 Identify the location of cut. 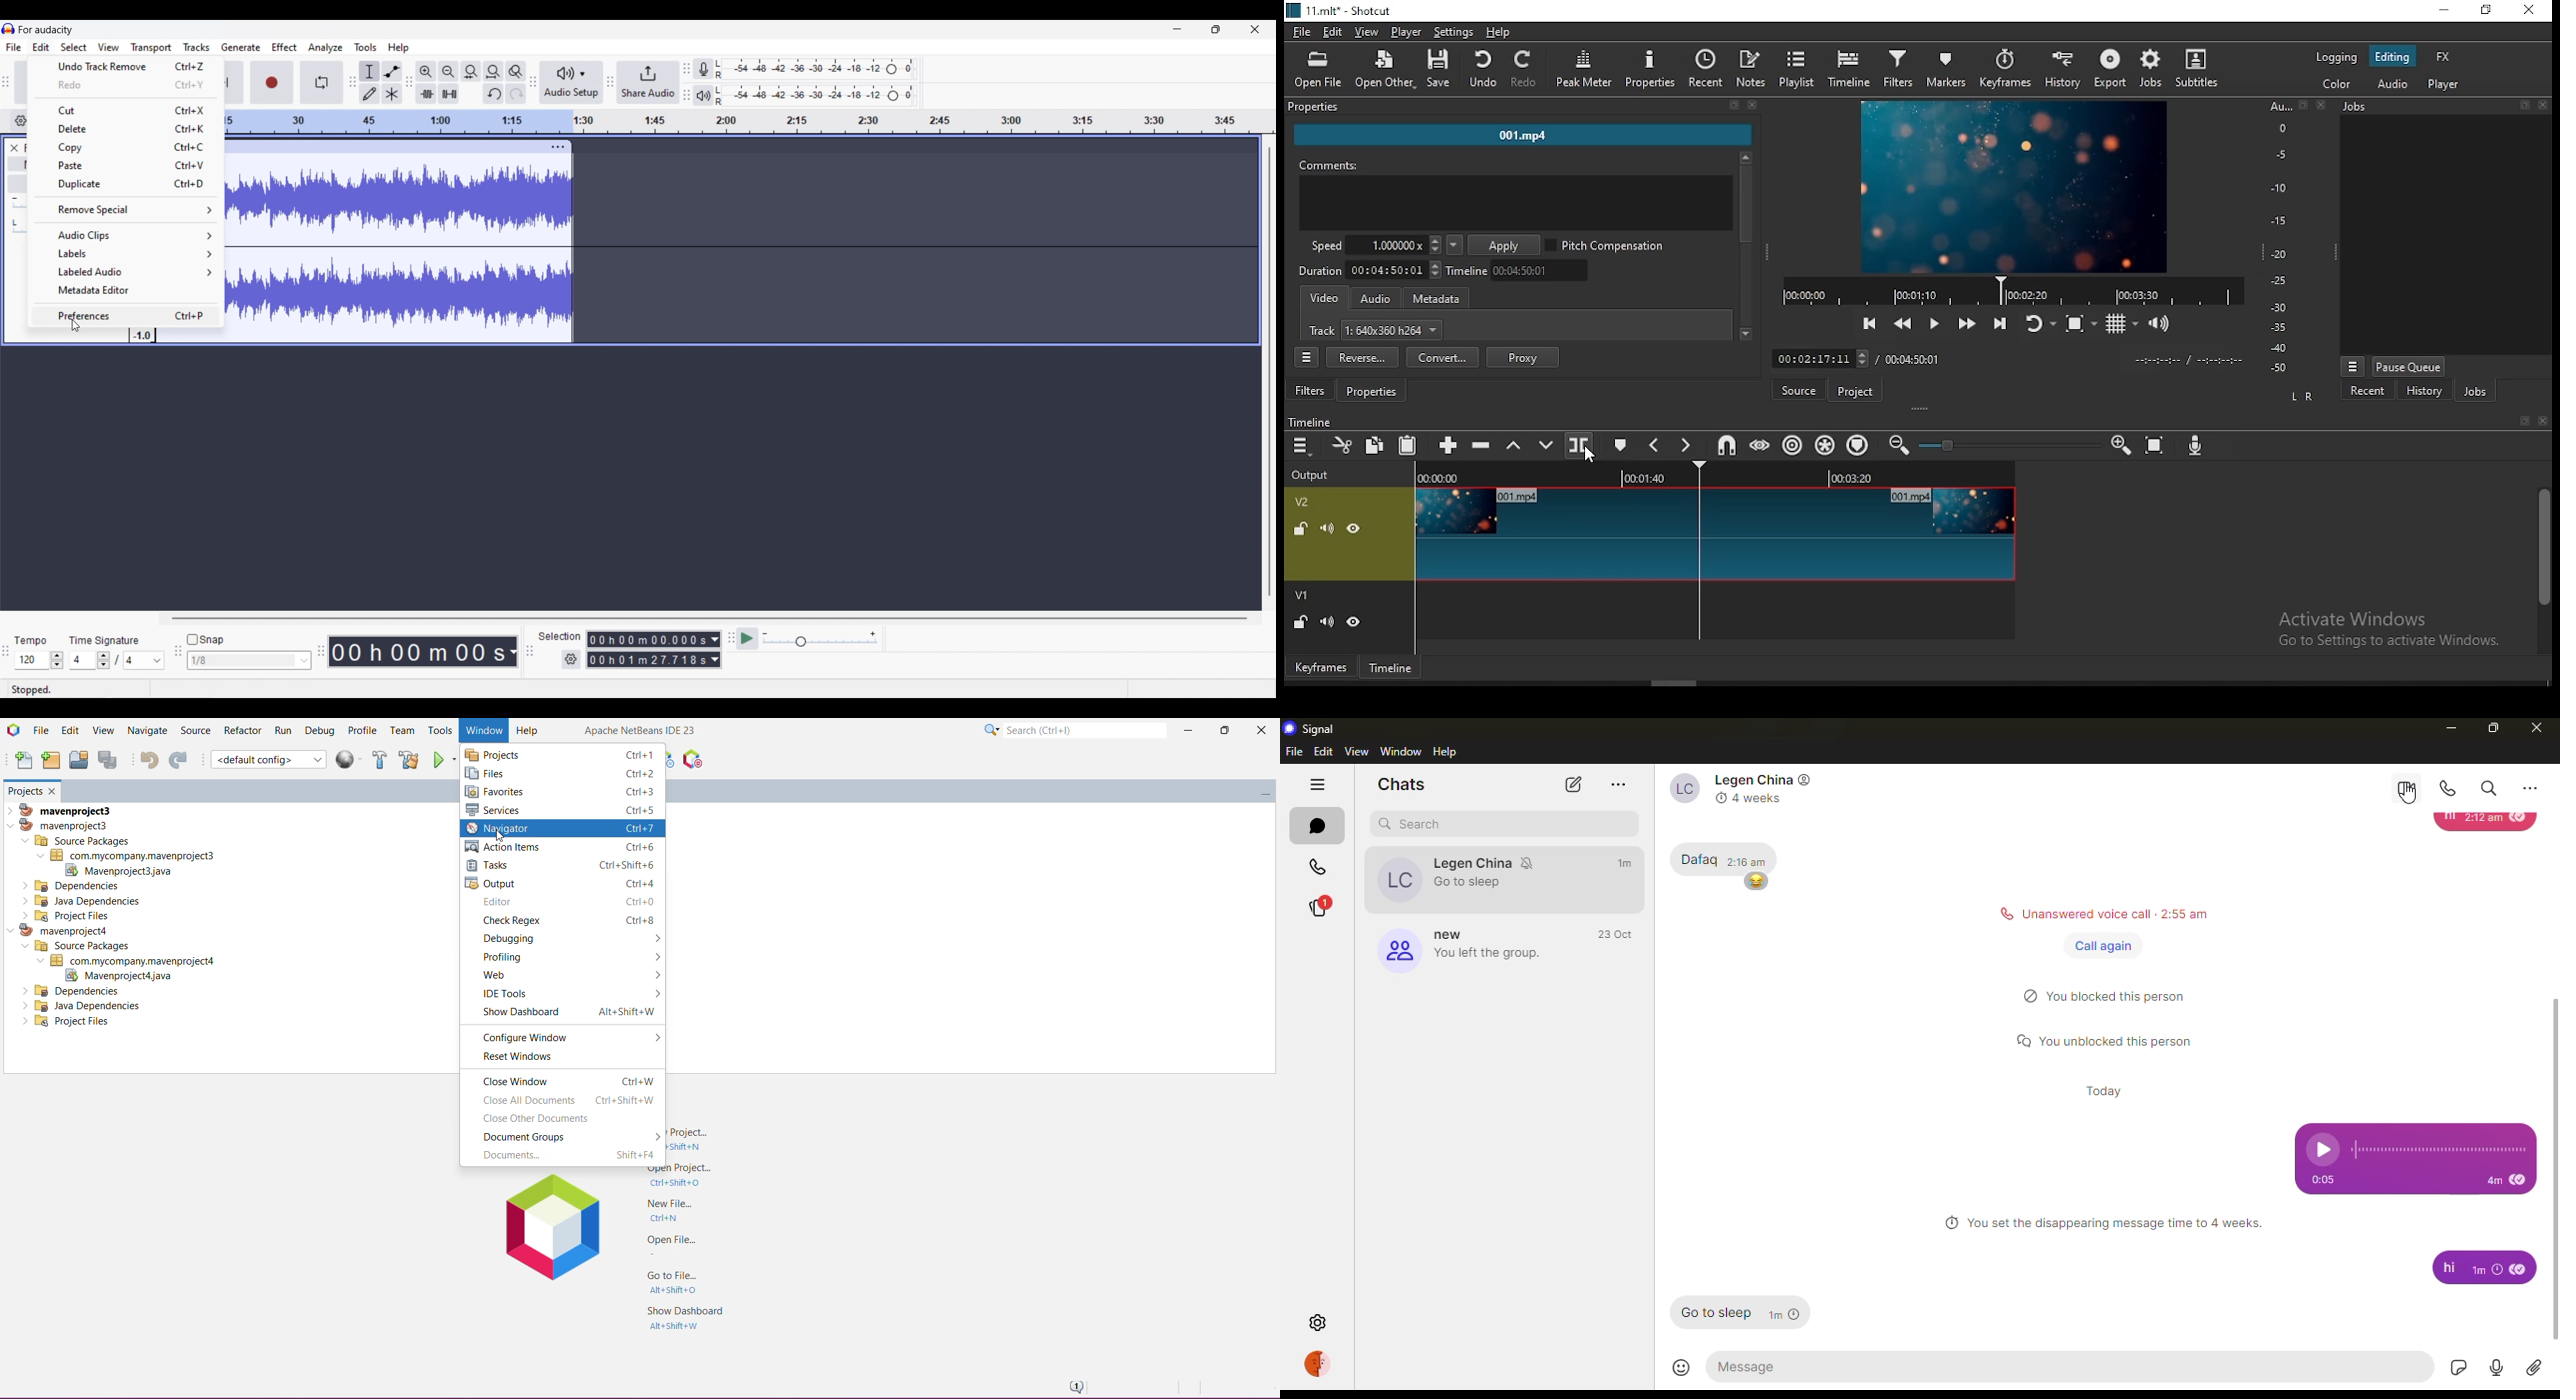
(1344, 447).